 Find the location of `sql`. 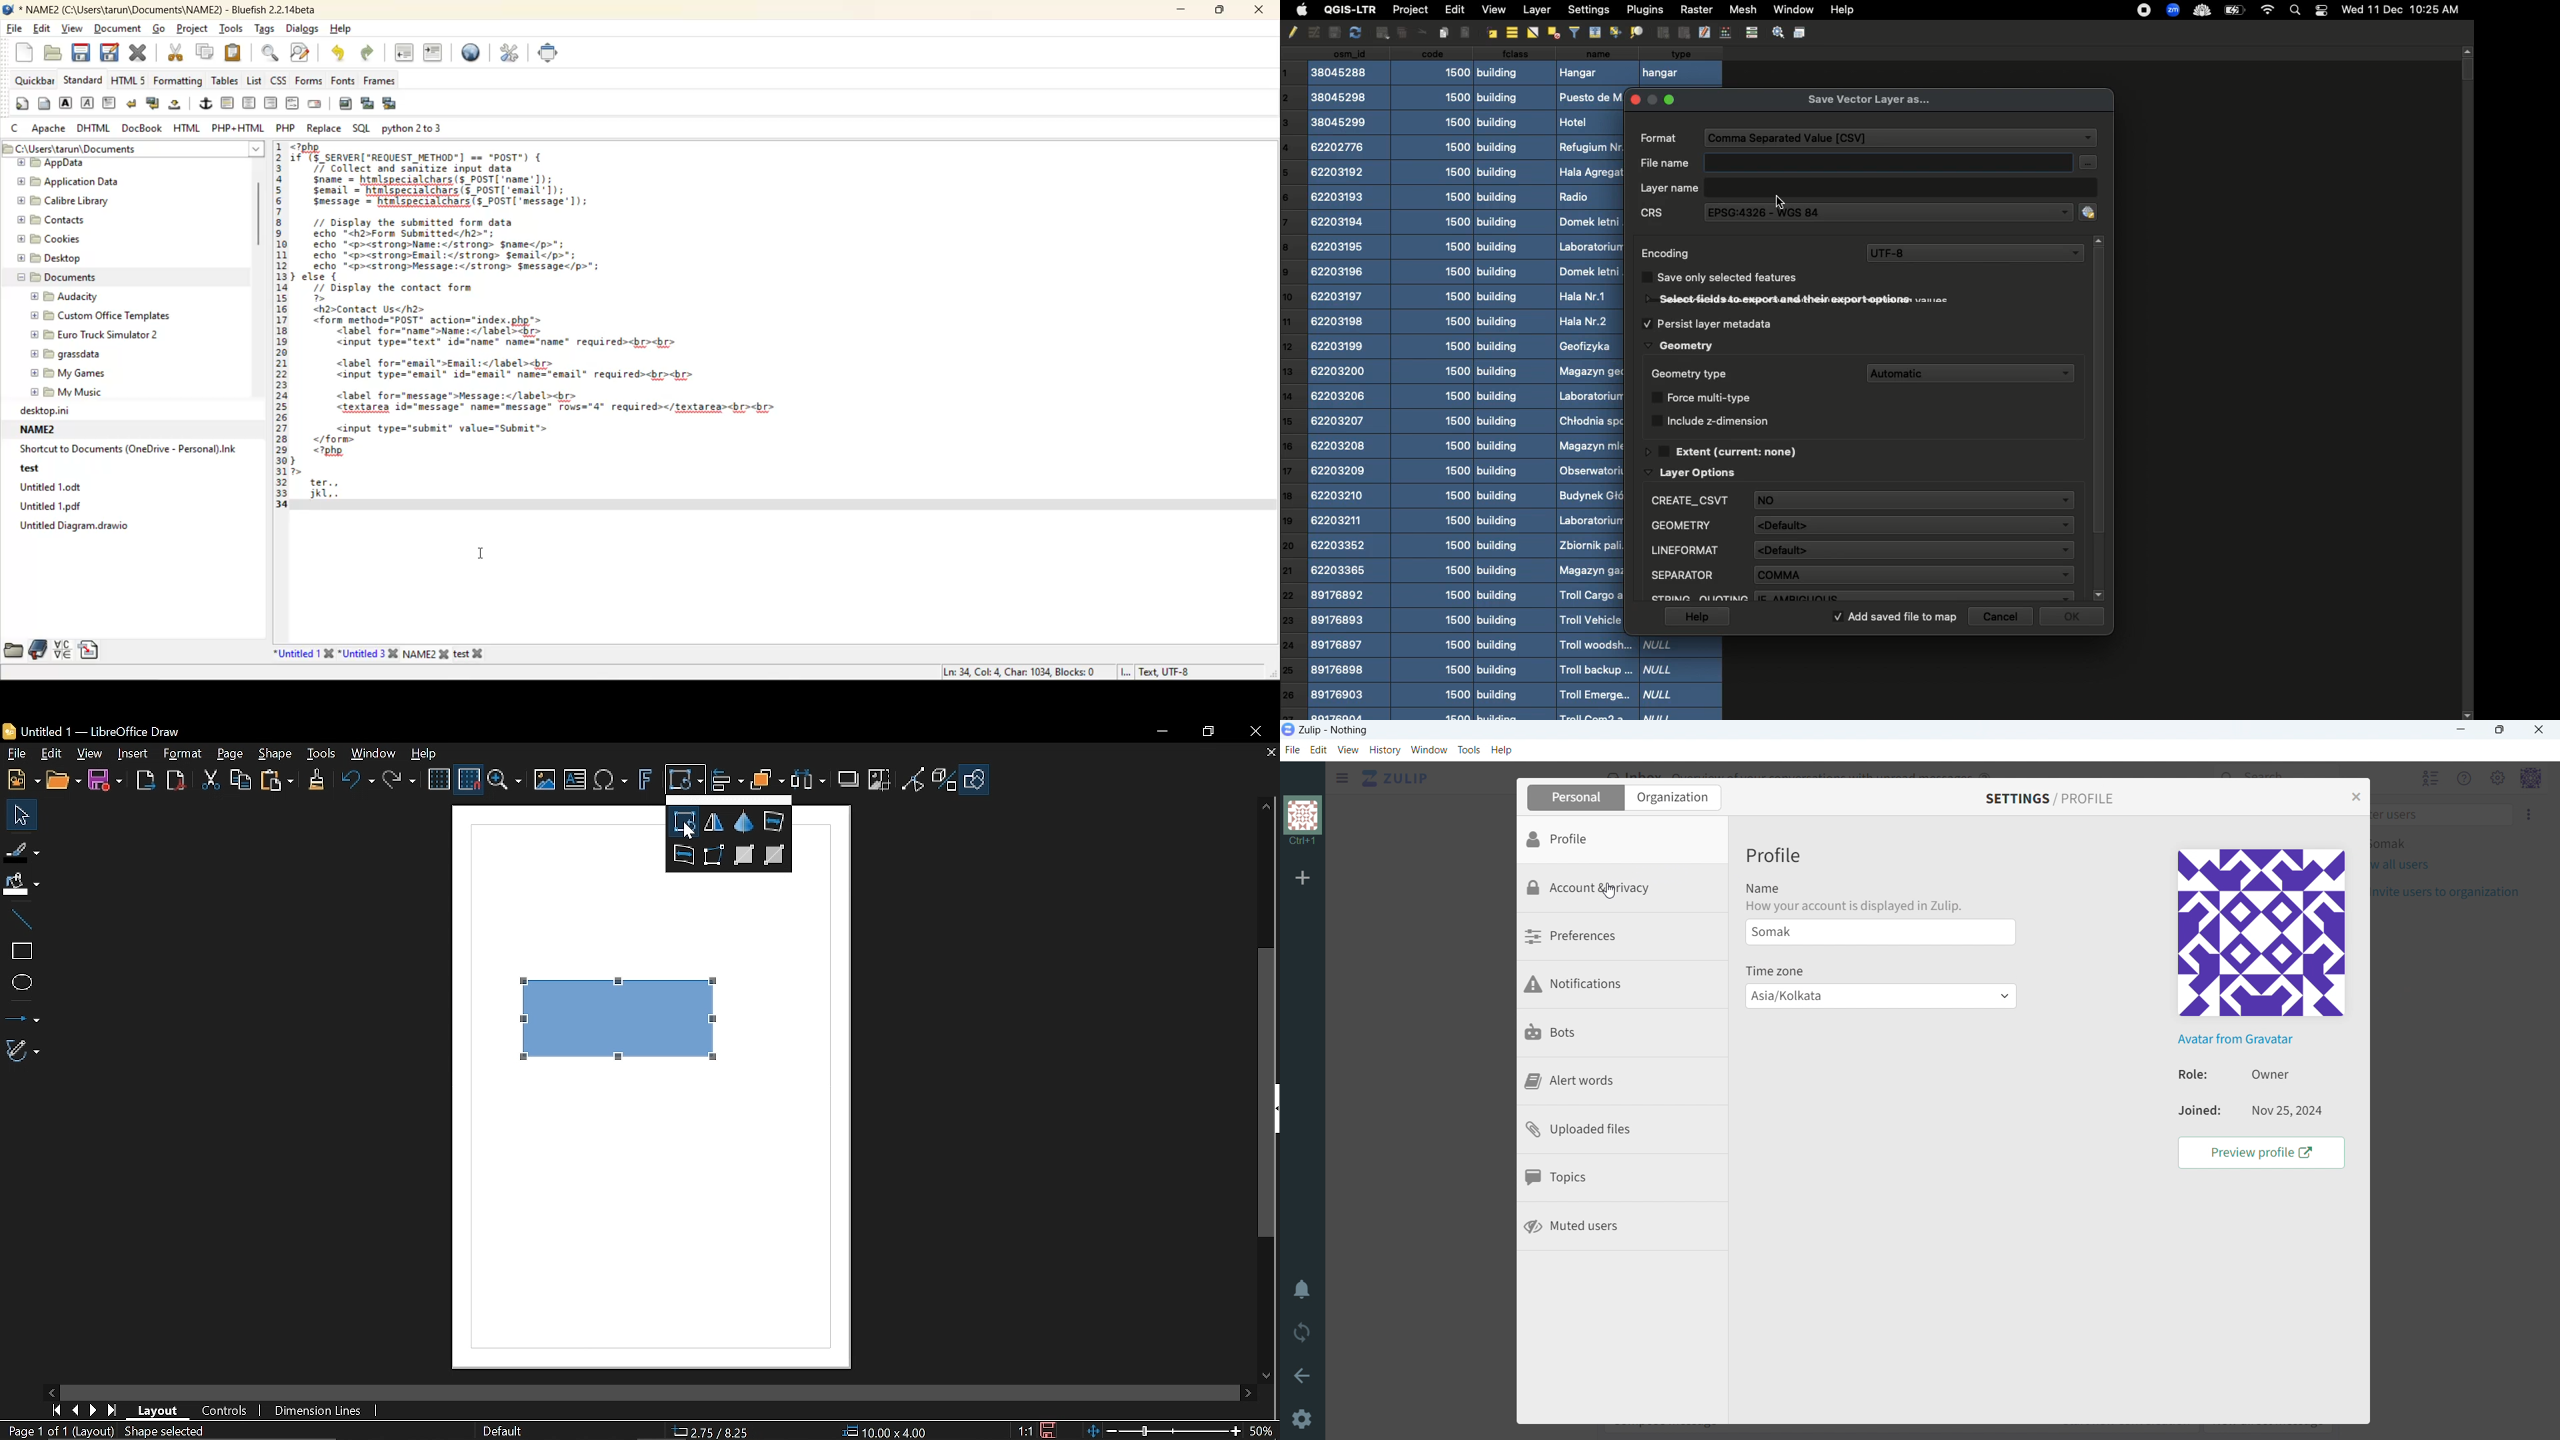

sql is located at coordinates (360, 131).